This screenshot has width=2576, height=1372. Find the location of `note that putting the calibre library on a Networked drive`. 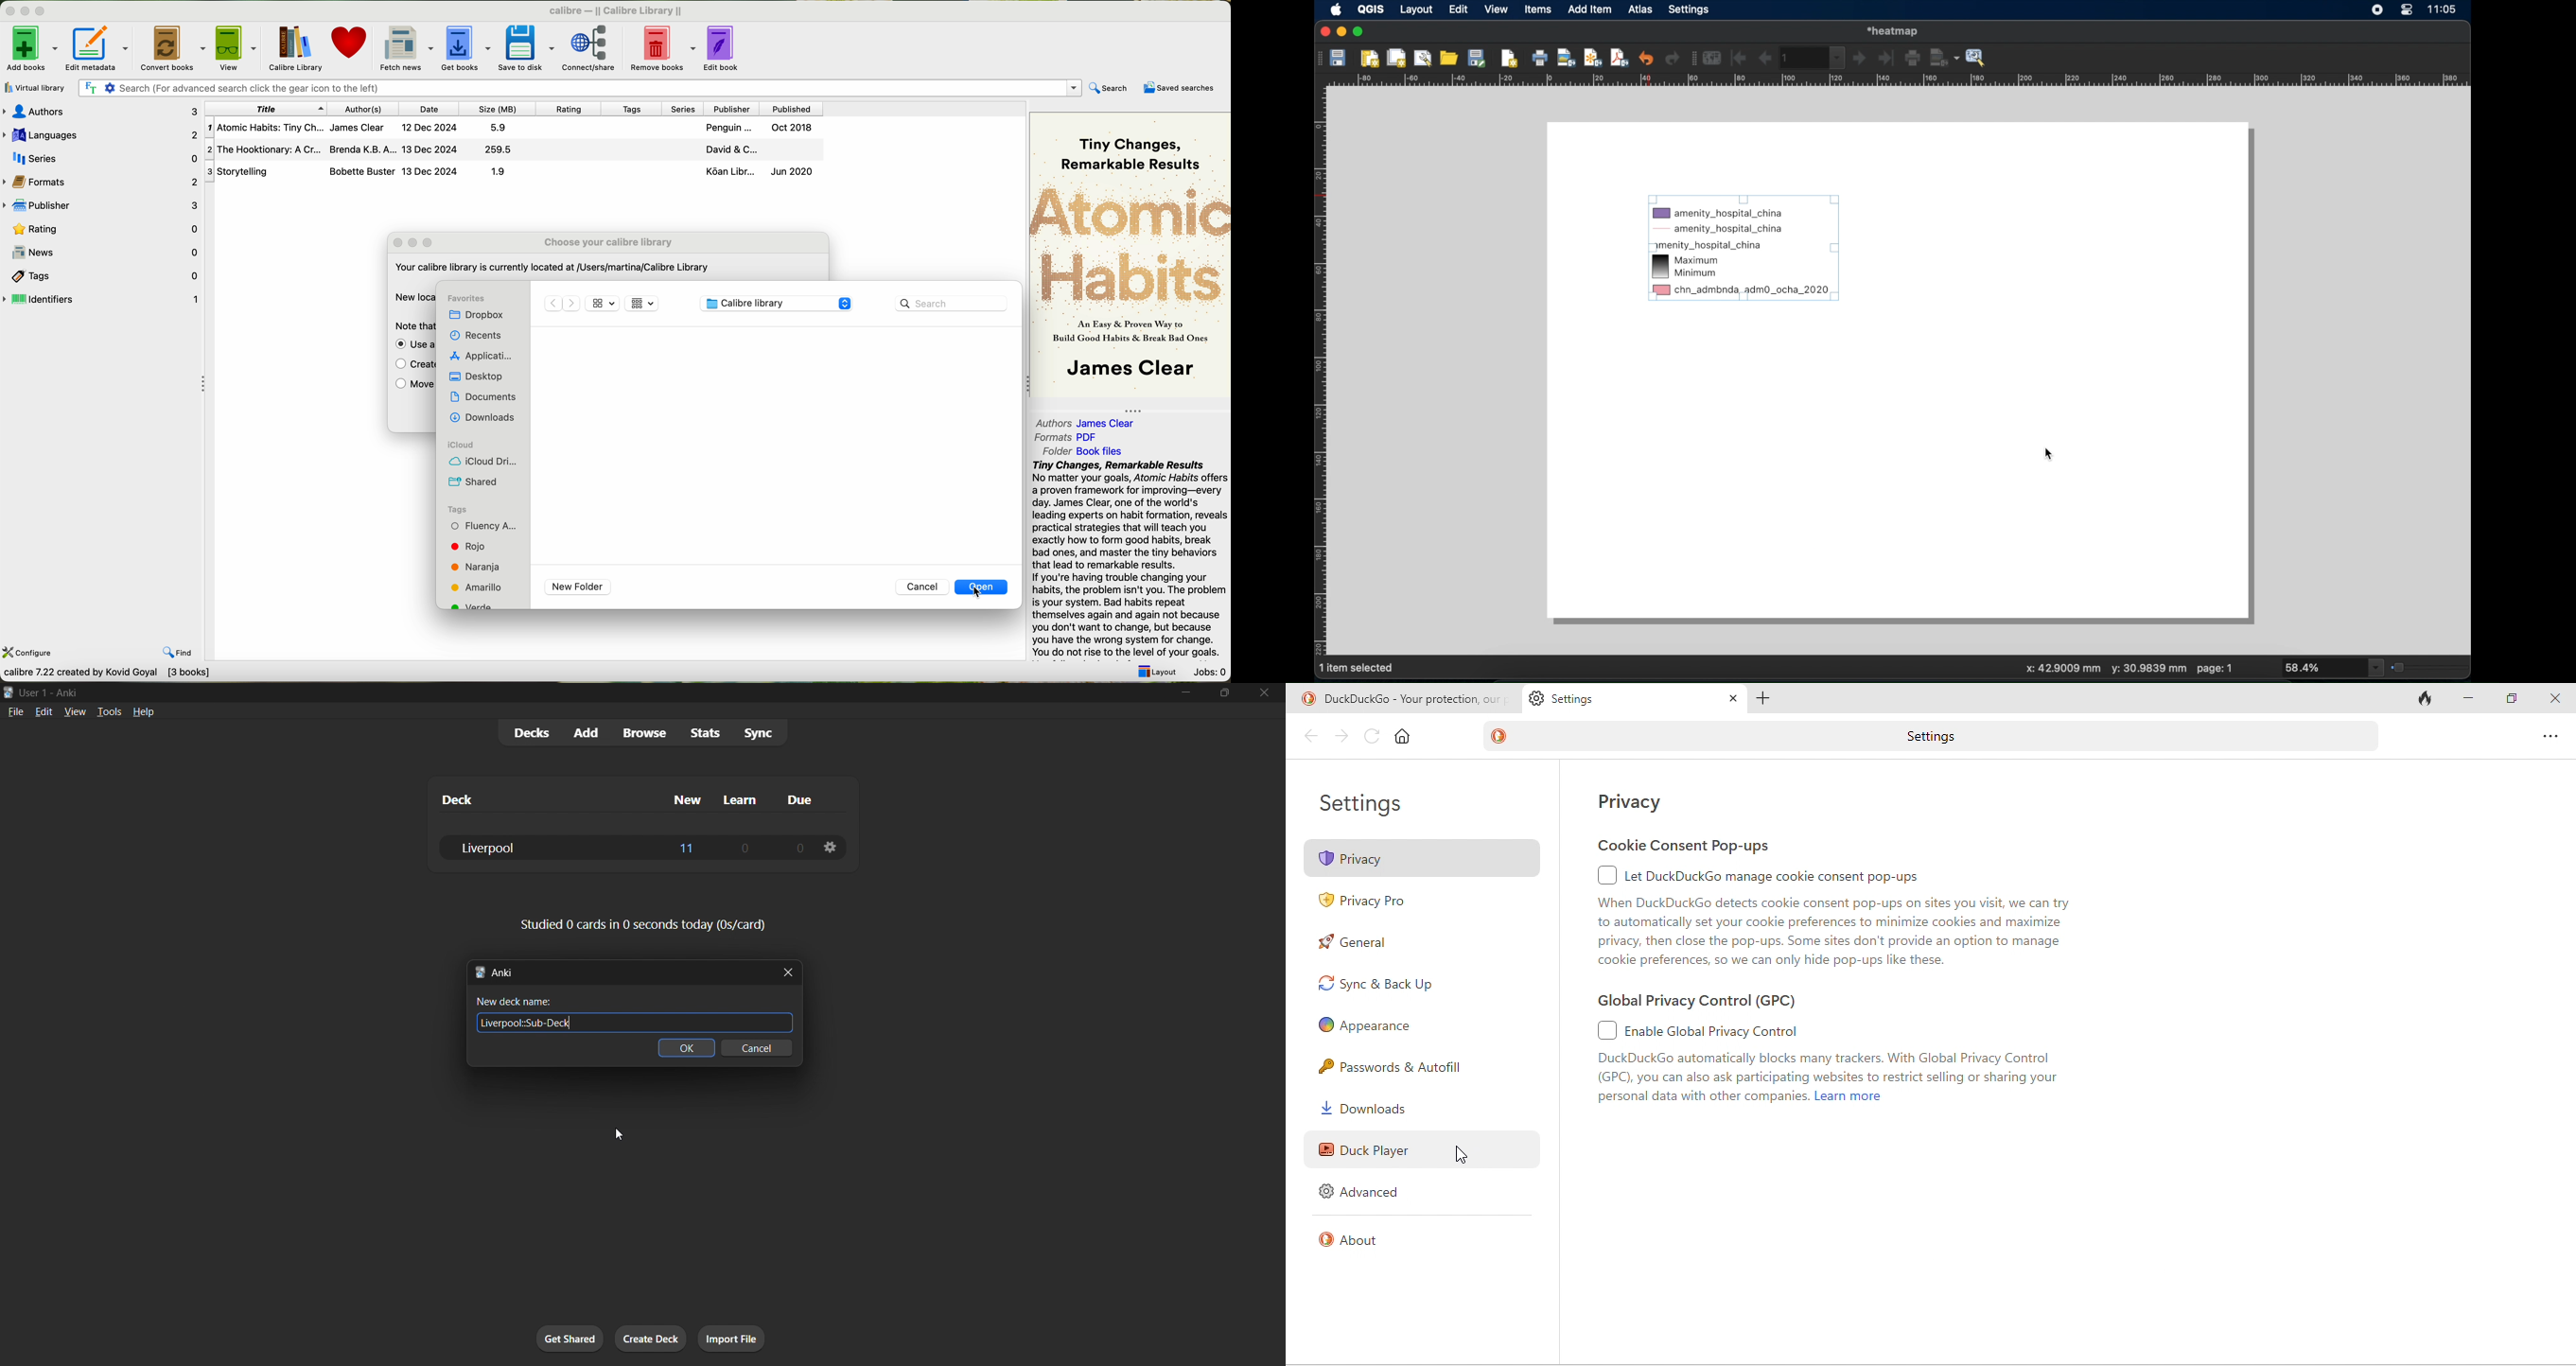

note that putting the calibre library on a Networked drive is located at coordinates (414, 325).